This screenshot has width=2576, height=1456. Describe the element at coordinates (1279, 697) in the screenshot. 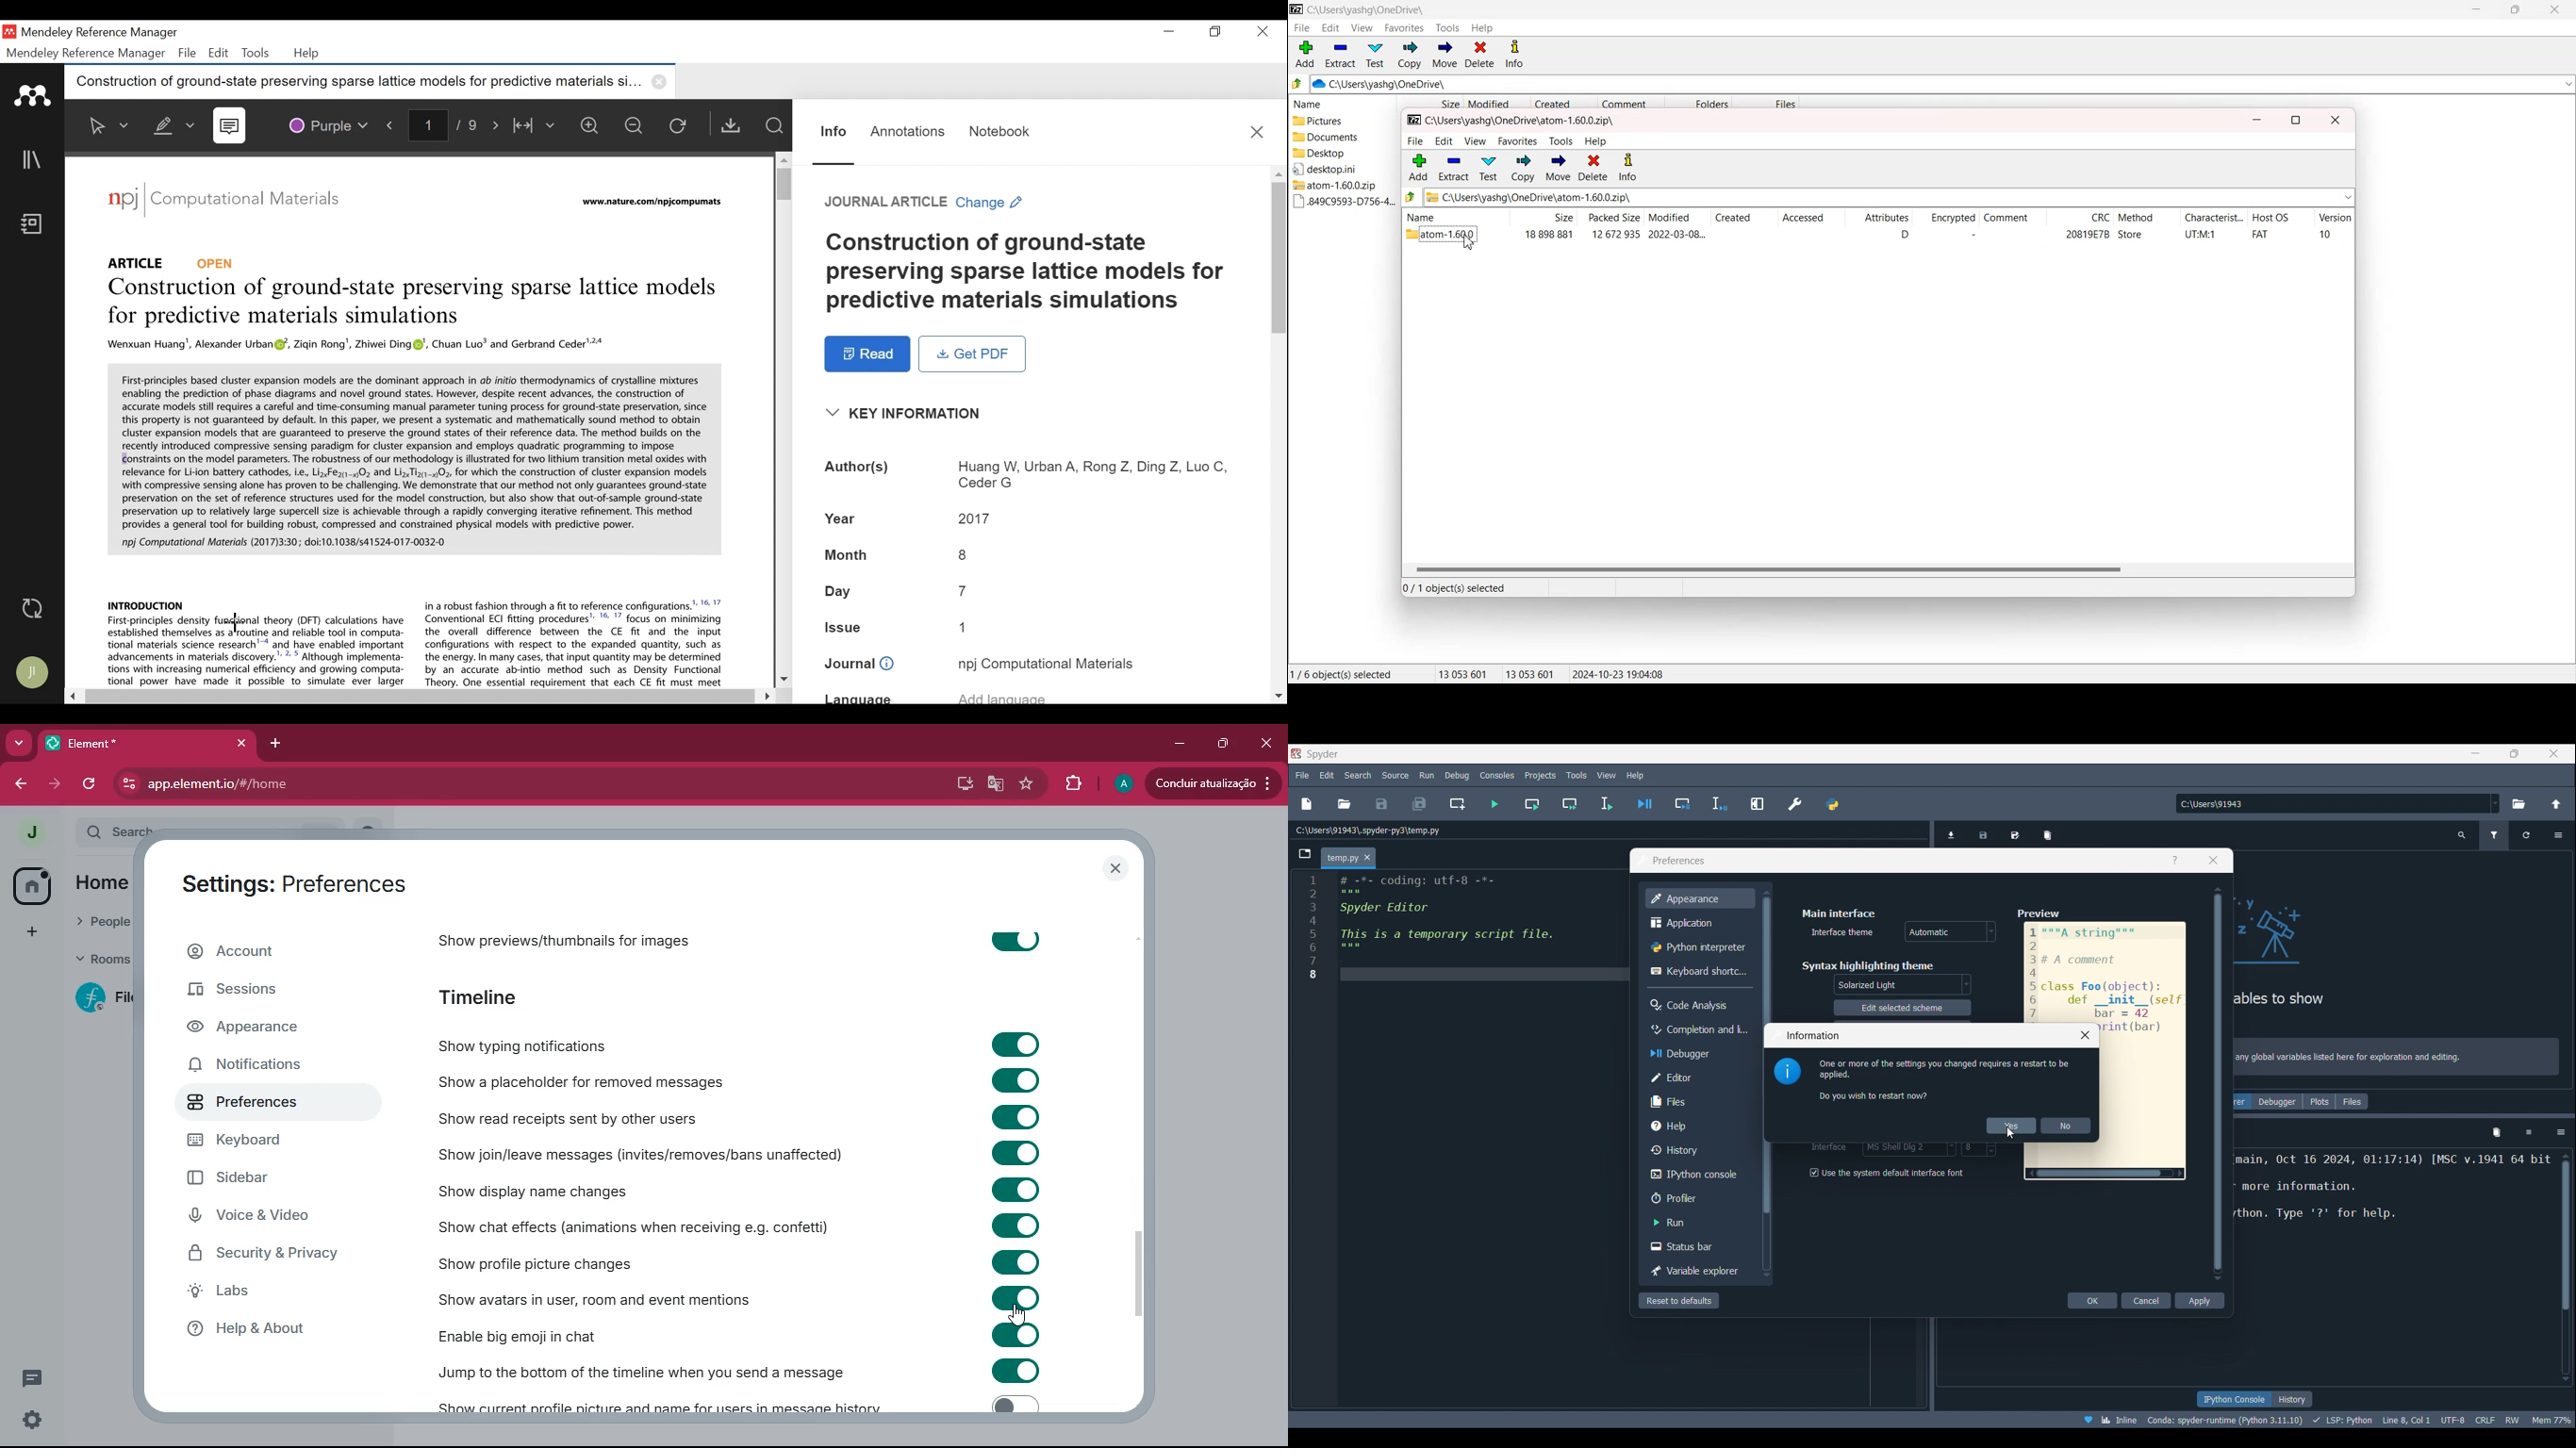

I see `Scroll down` at that location.